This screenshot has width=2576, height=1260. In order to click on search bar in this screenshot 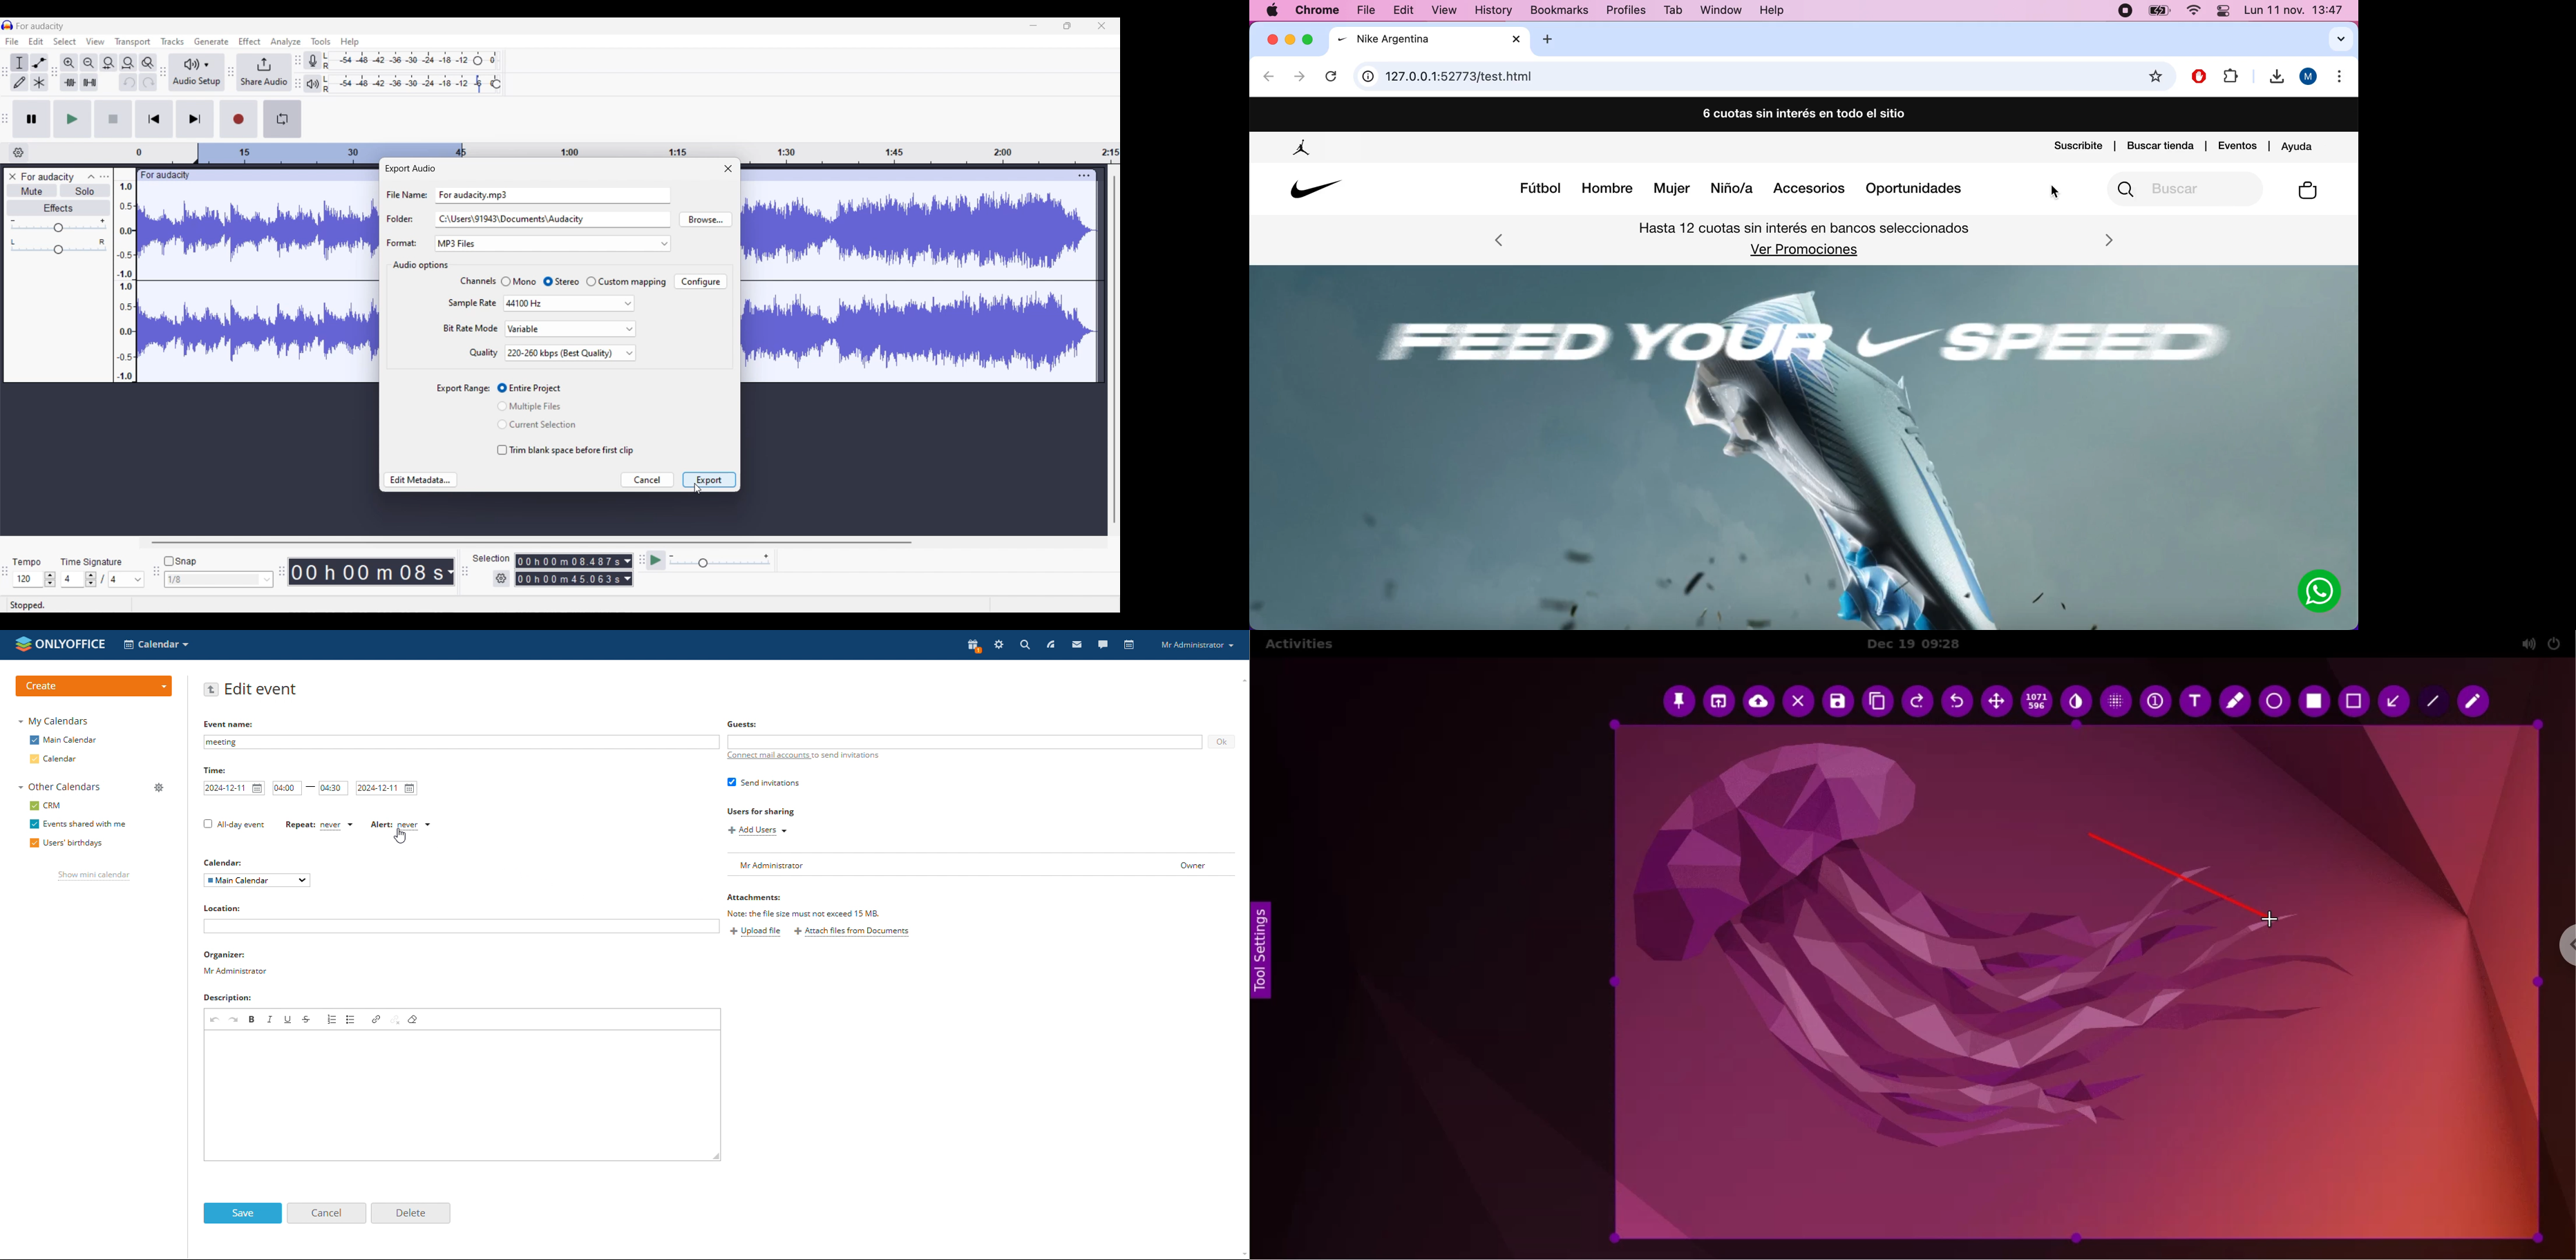, I will do `click(1763, 77)`.